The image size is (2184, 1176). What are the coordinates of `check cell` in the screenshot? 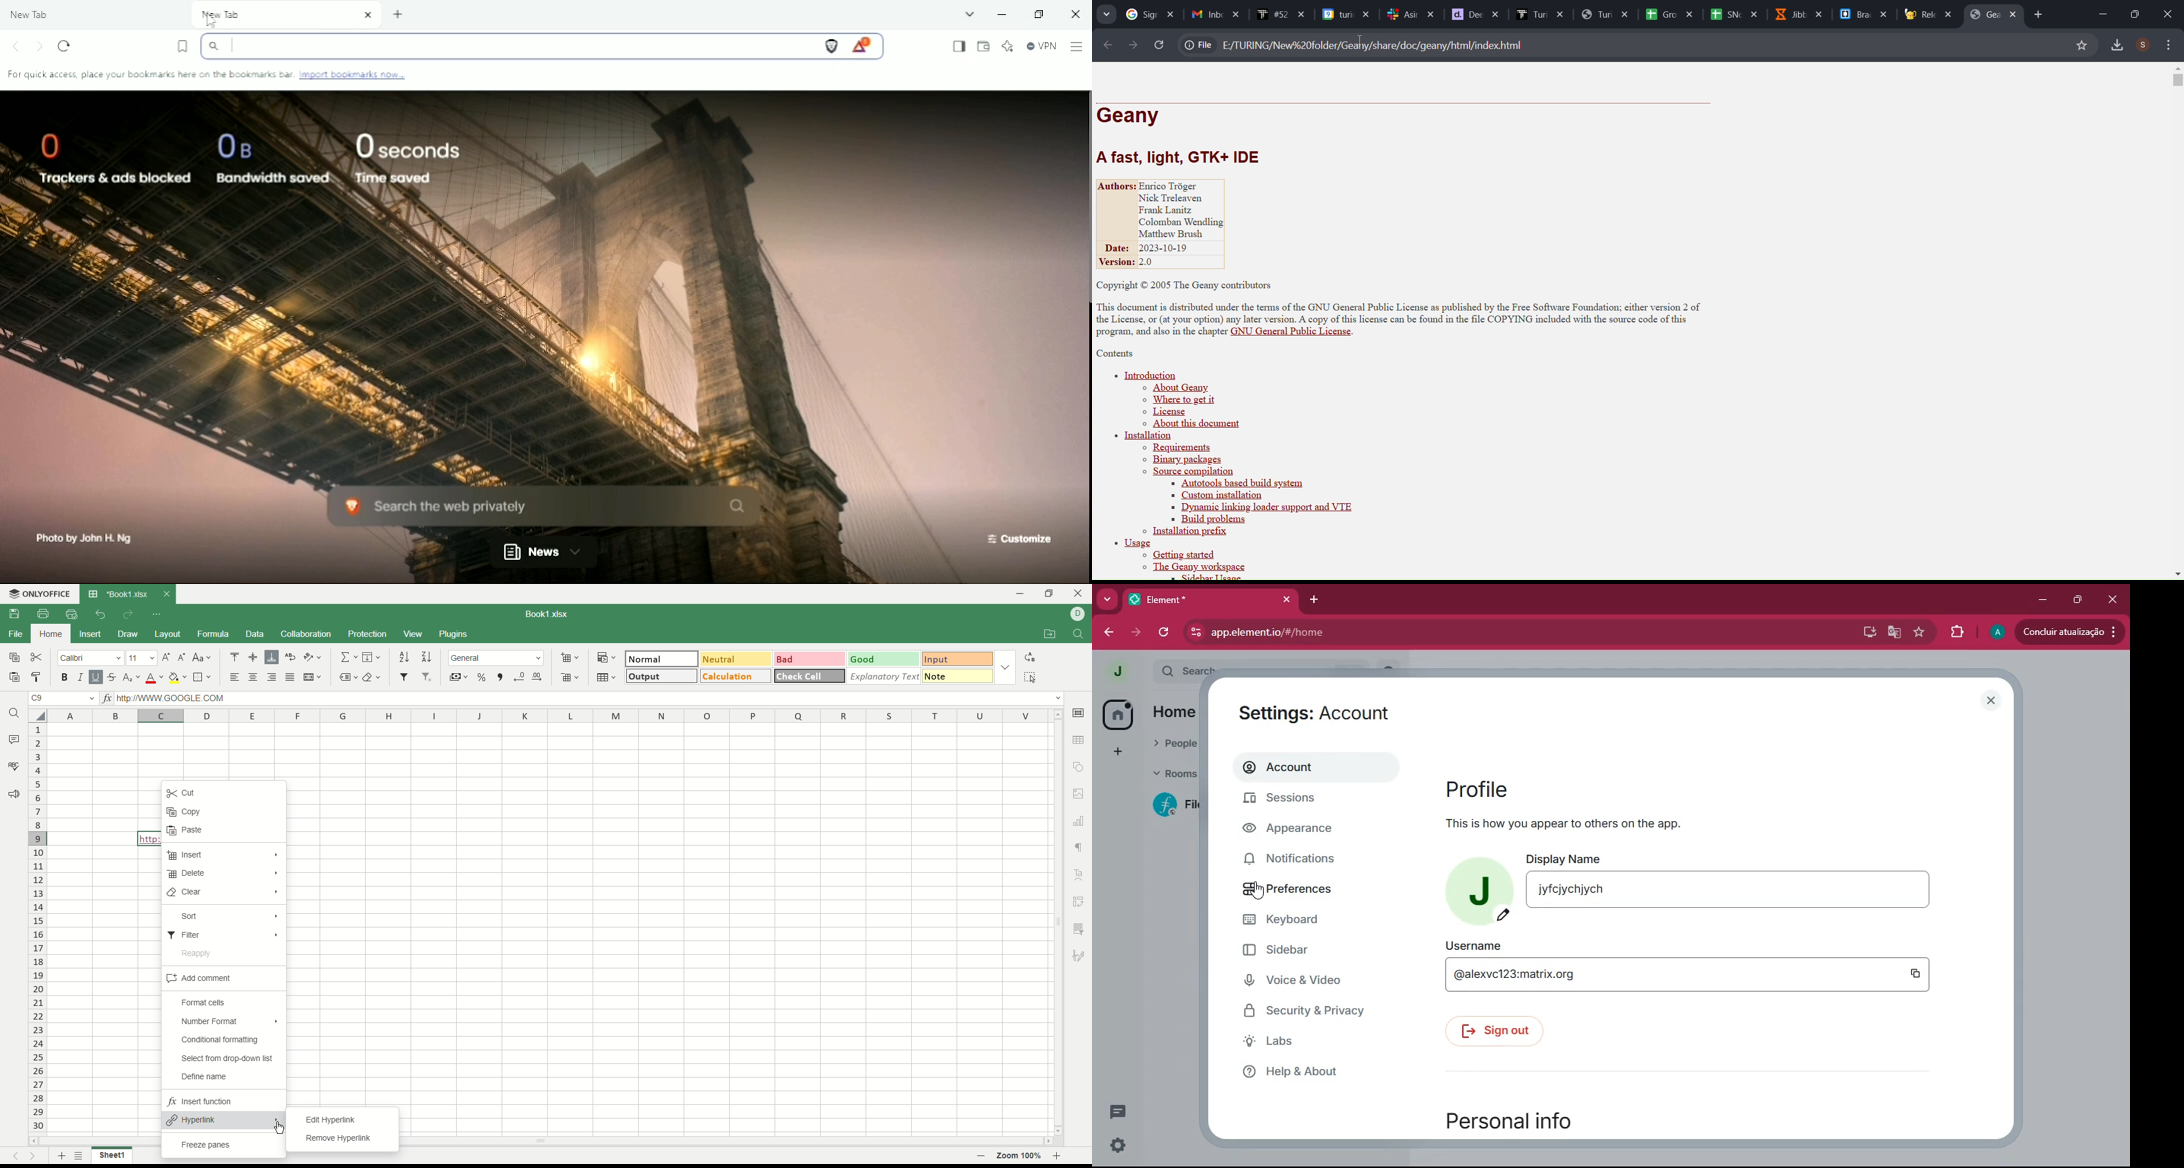 It's located at (809, 676).